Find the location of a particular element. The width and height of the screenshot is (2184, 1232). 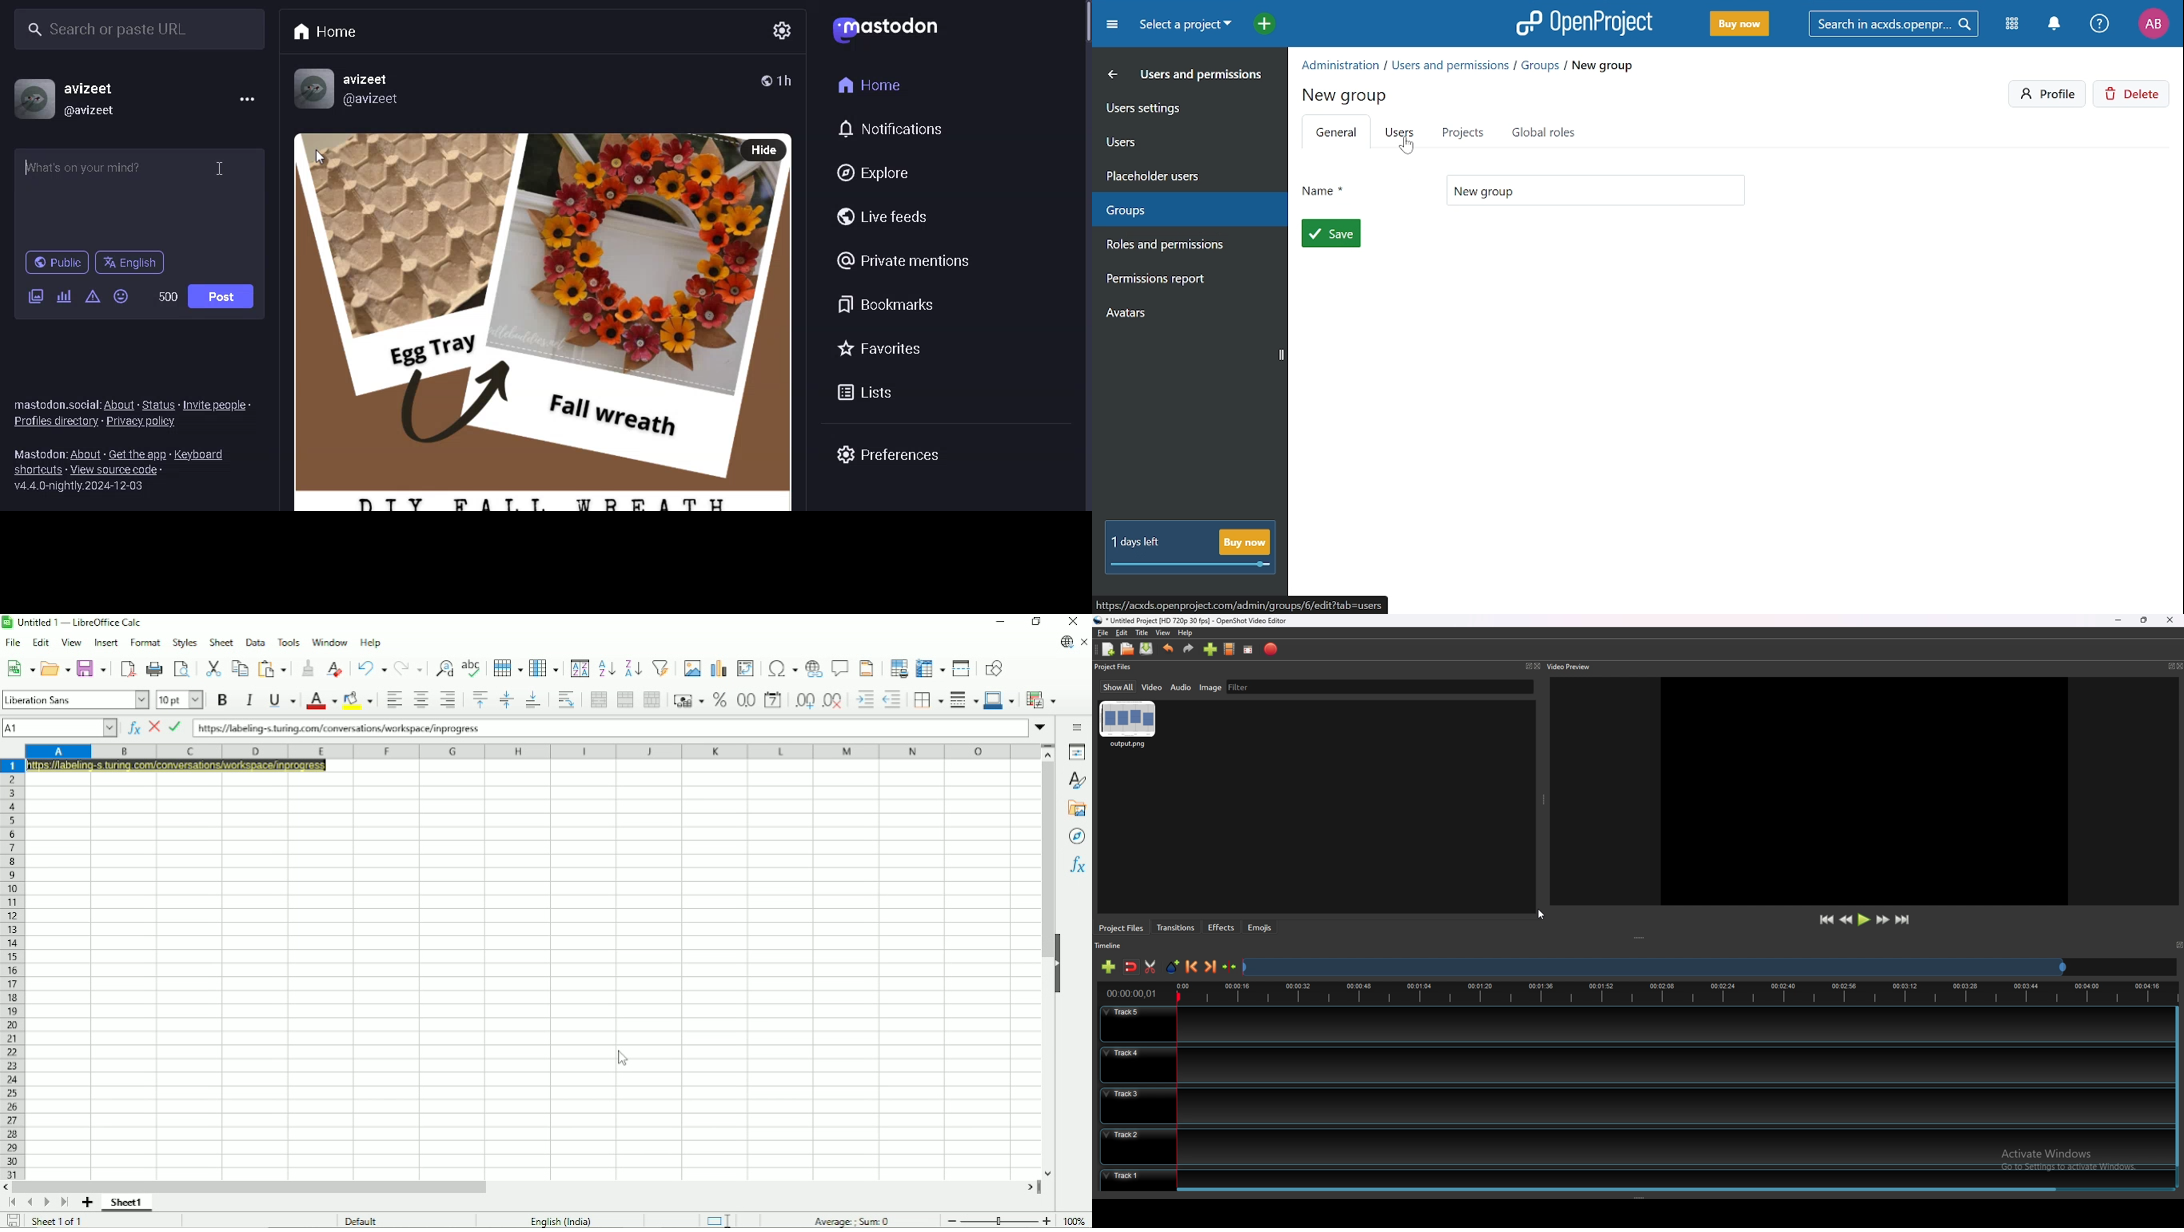

Cursor is located at coordinates (623, 1059).